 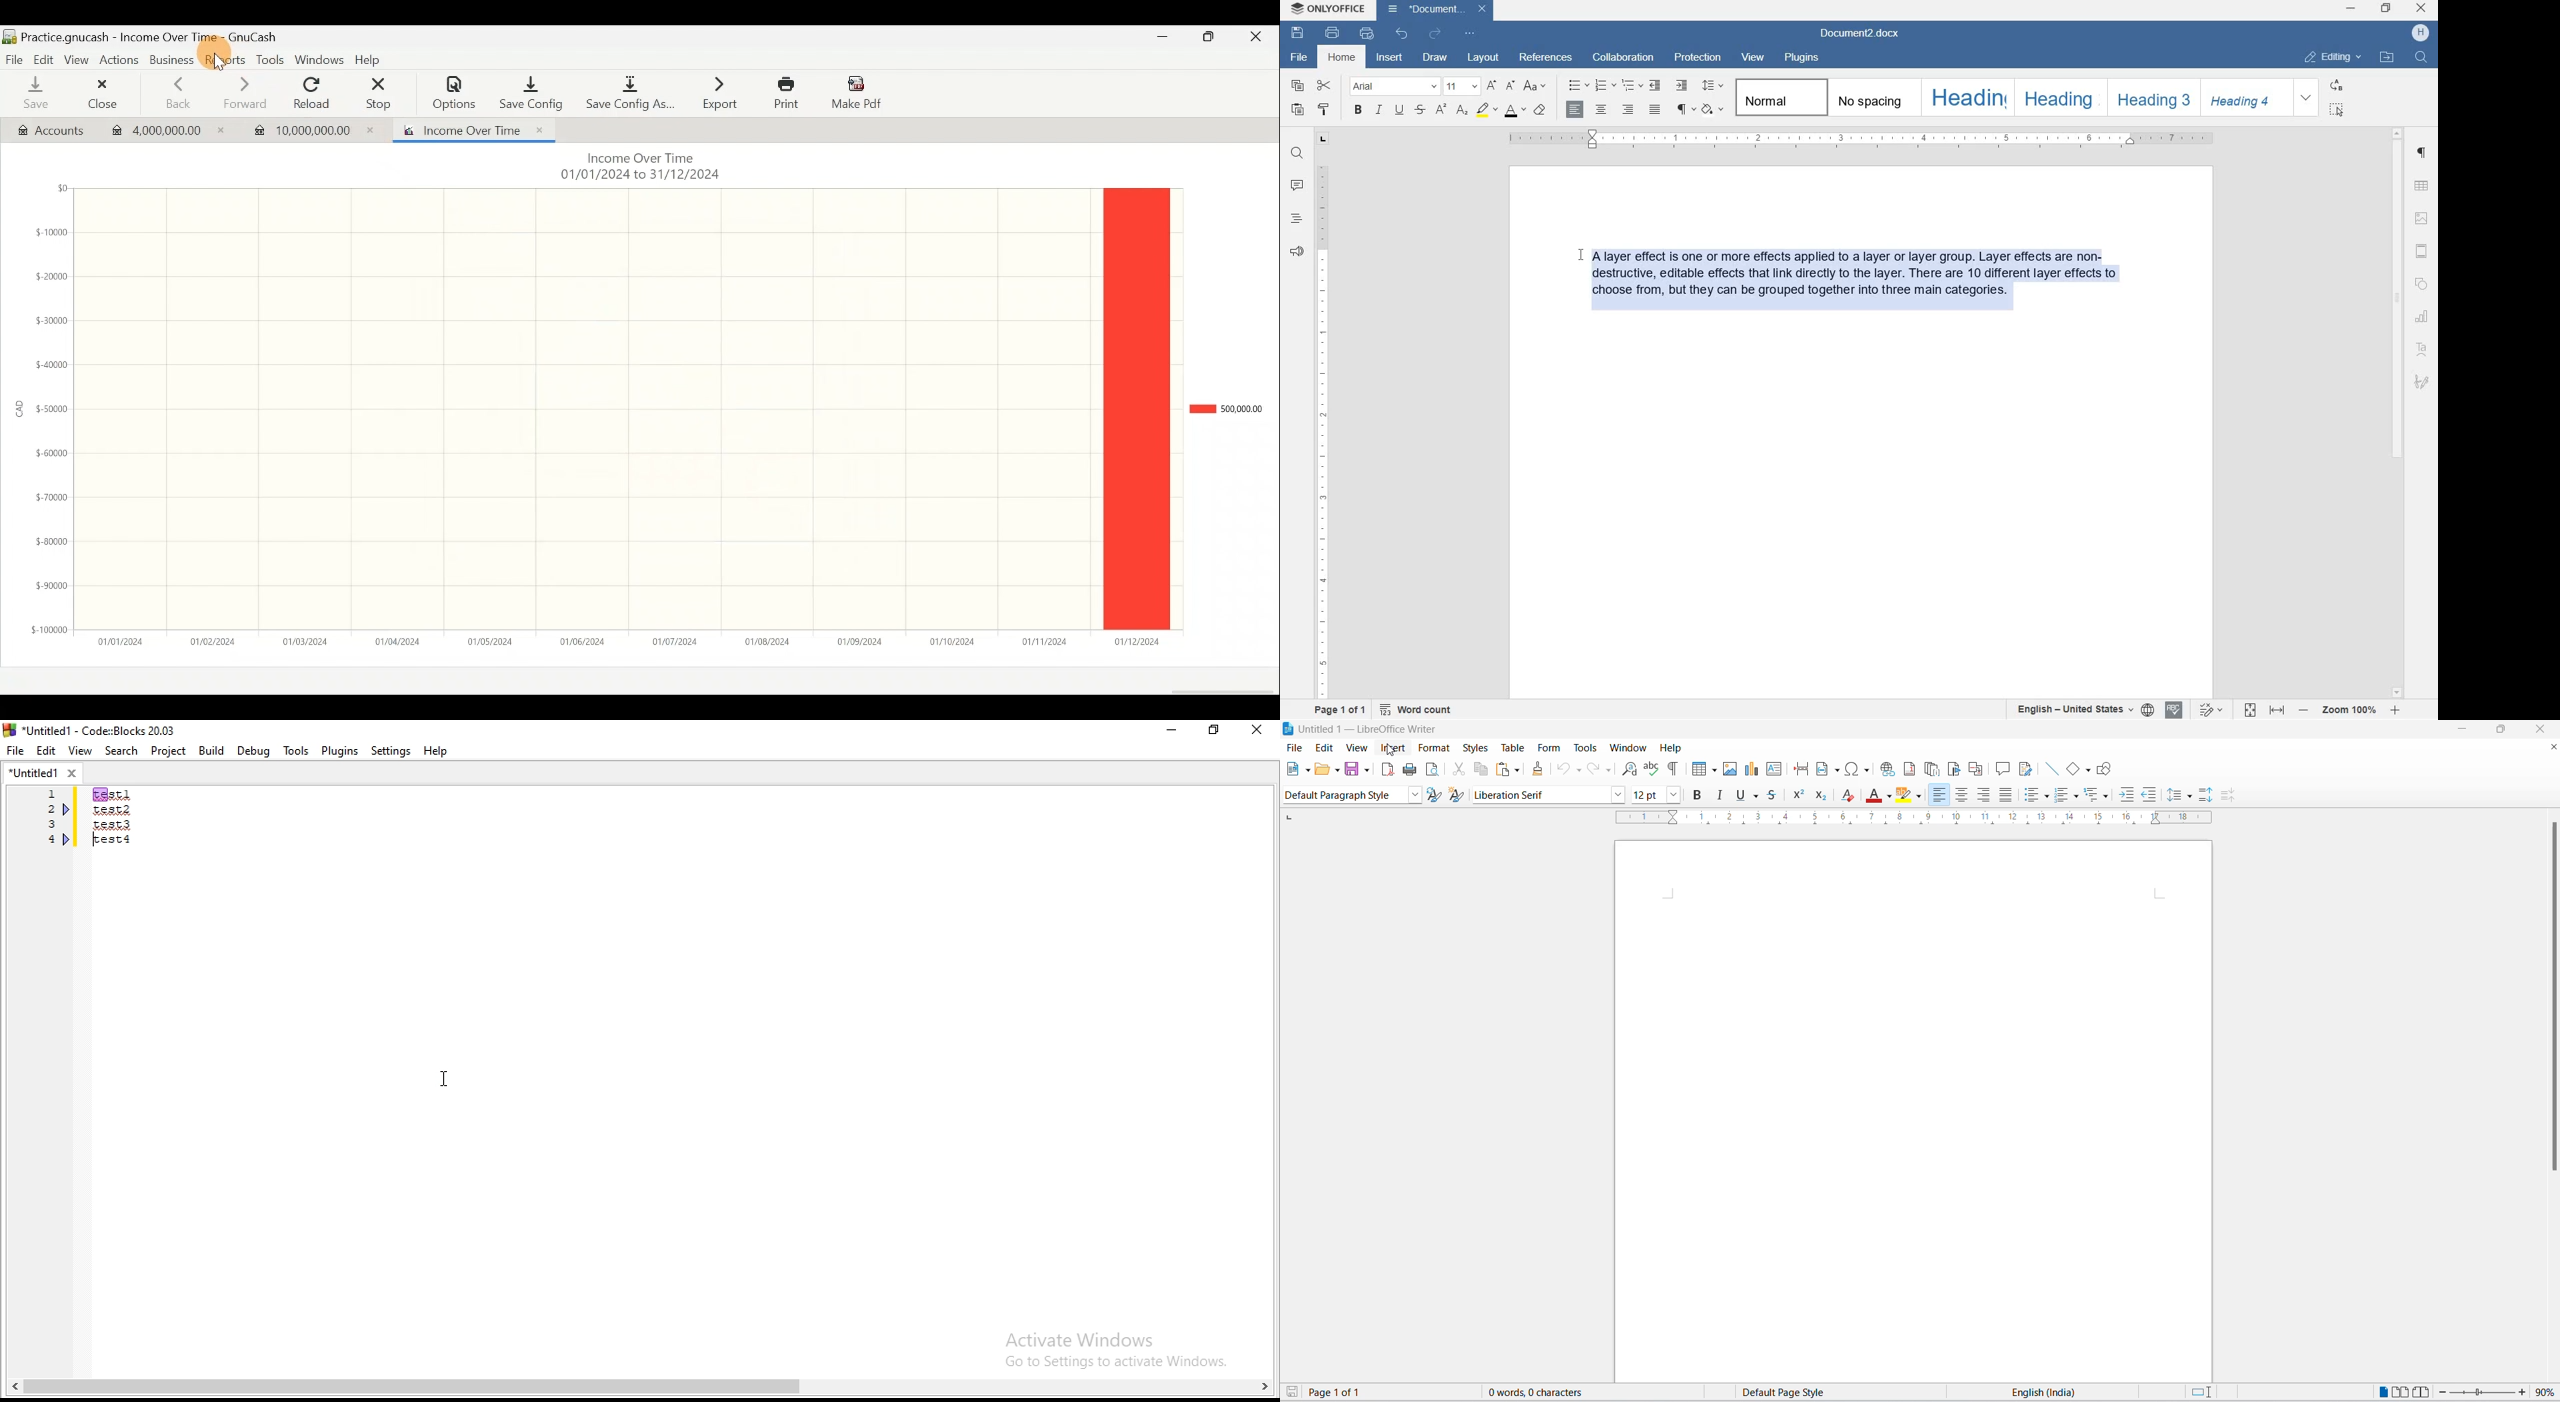 I want to click on format, so click(x=1435, y=747).